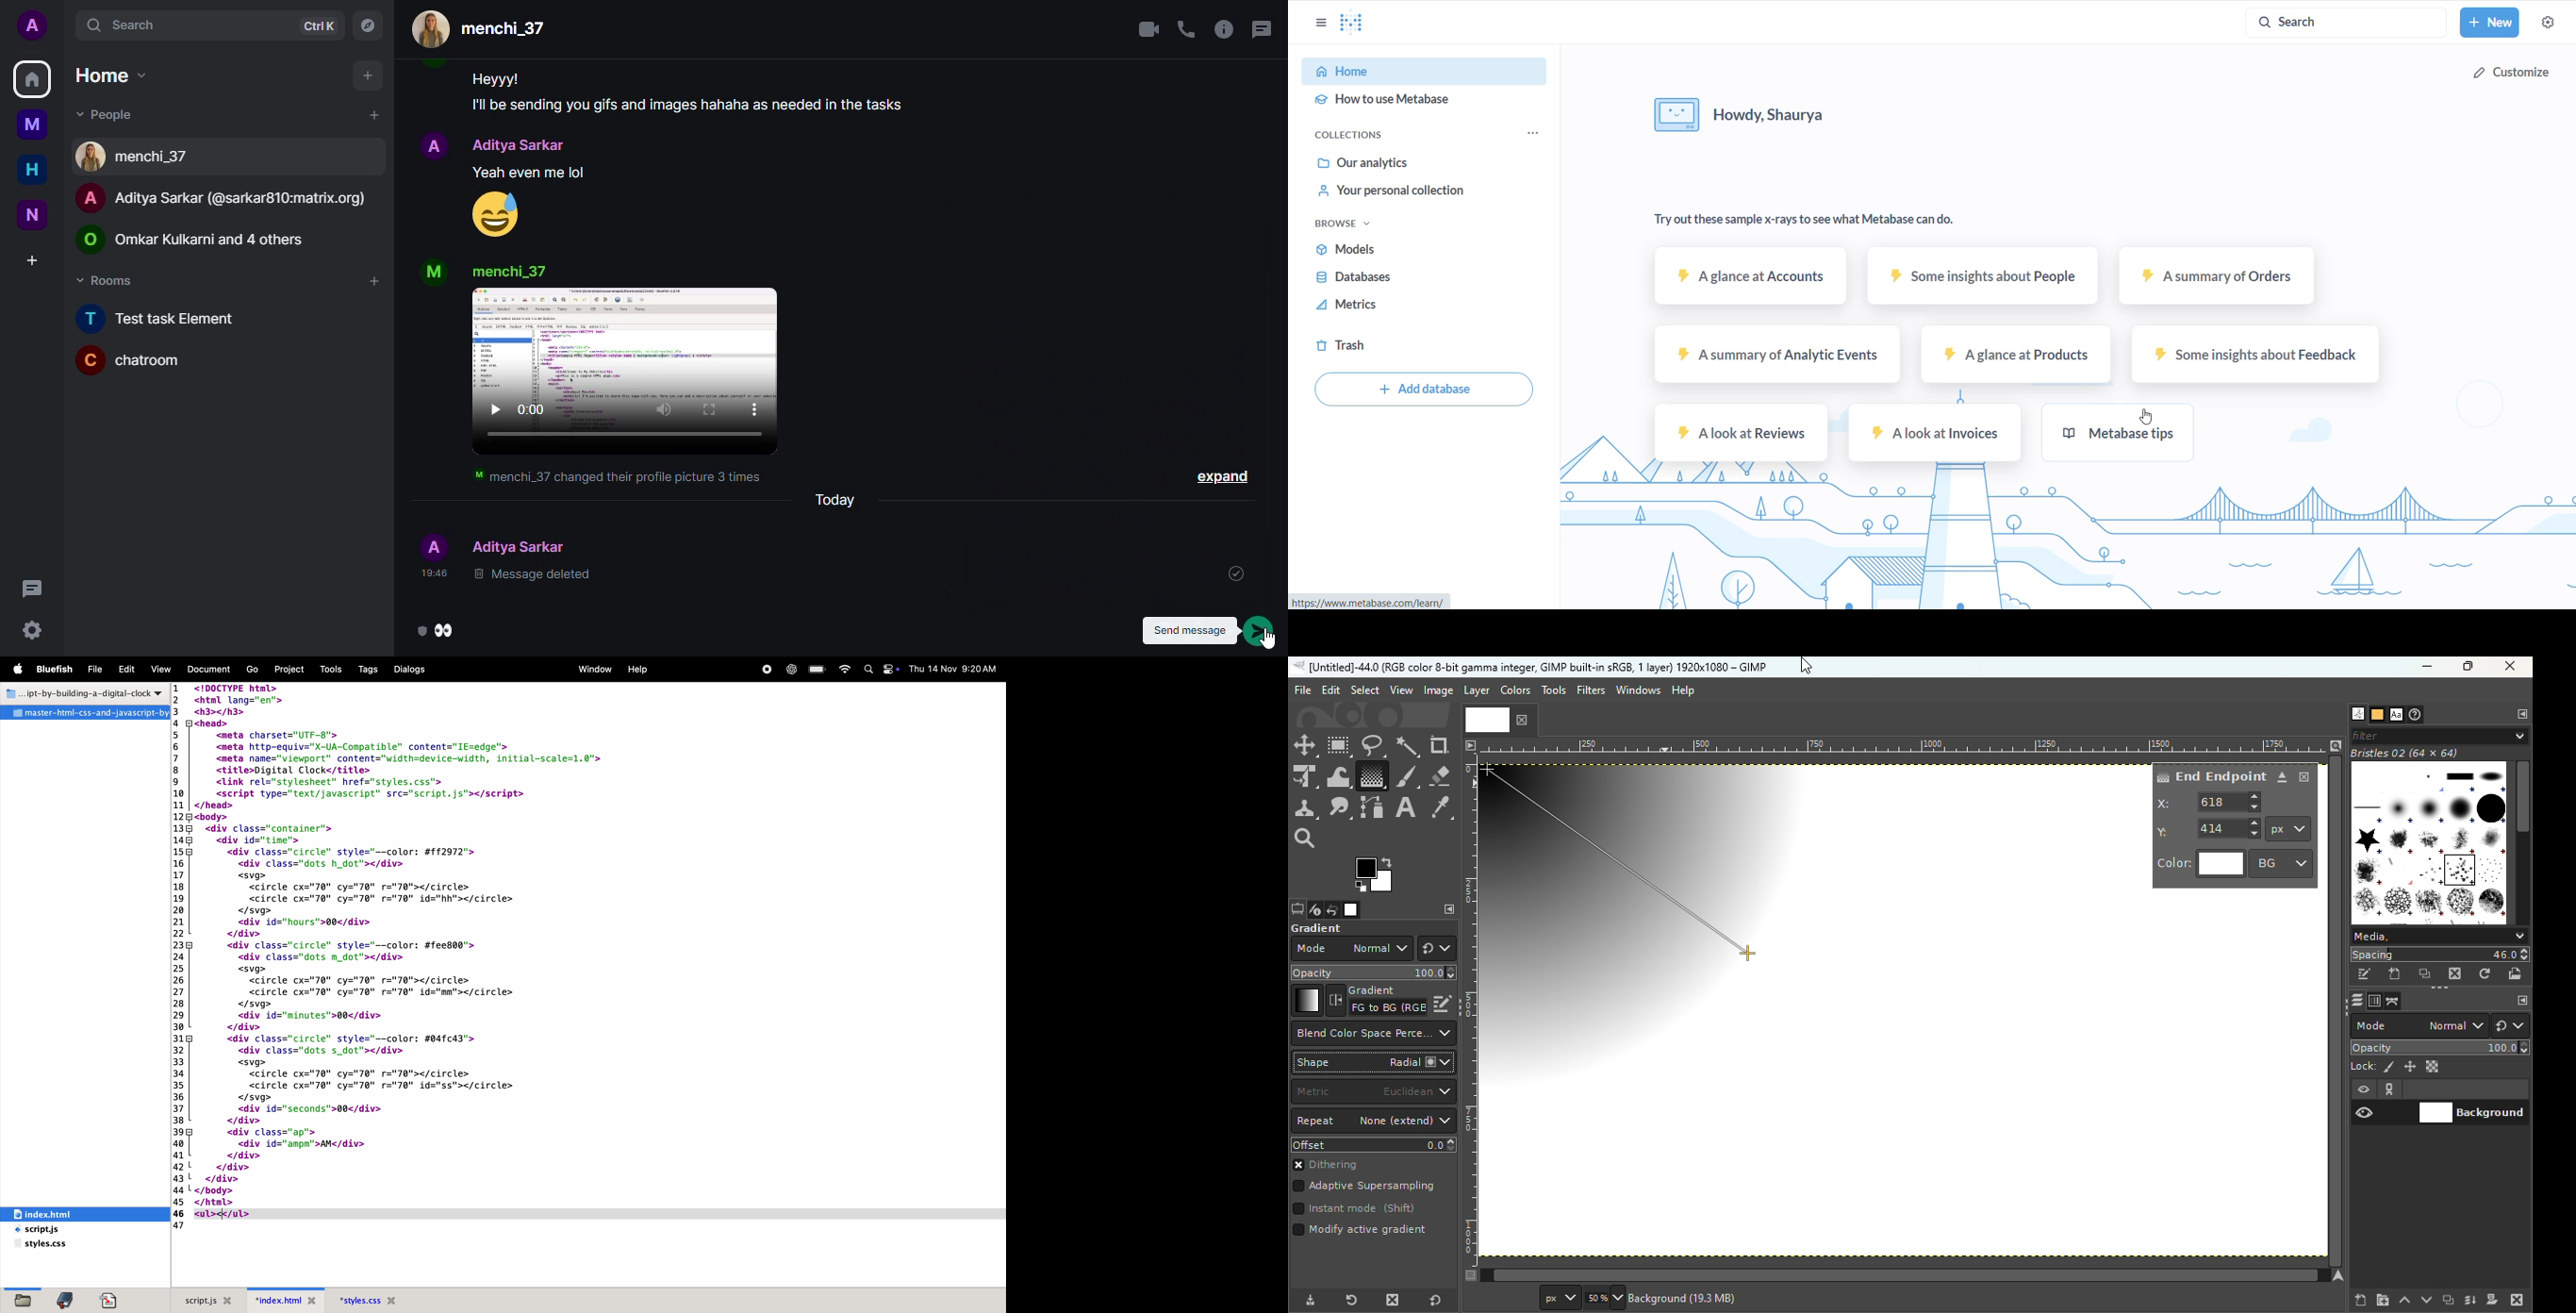 This screenshot has width=2576, height=1316. What do you see at coordinates (108, 280) in the screenshot?
I see `rooms drop down` at bounding box center [108, 280].